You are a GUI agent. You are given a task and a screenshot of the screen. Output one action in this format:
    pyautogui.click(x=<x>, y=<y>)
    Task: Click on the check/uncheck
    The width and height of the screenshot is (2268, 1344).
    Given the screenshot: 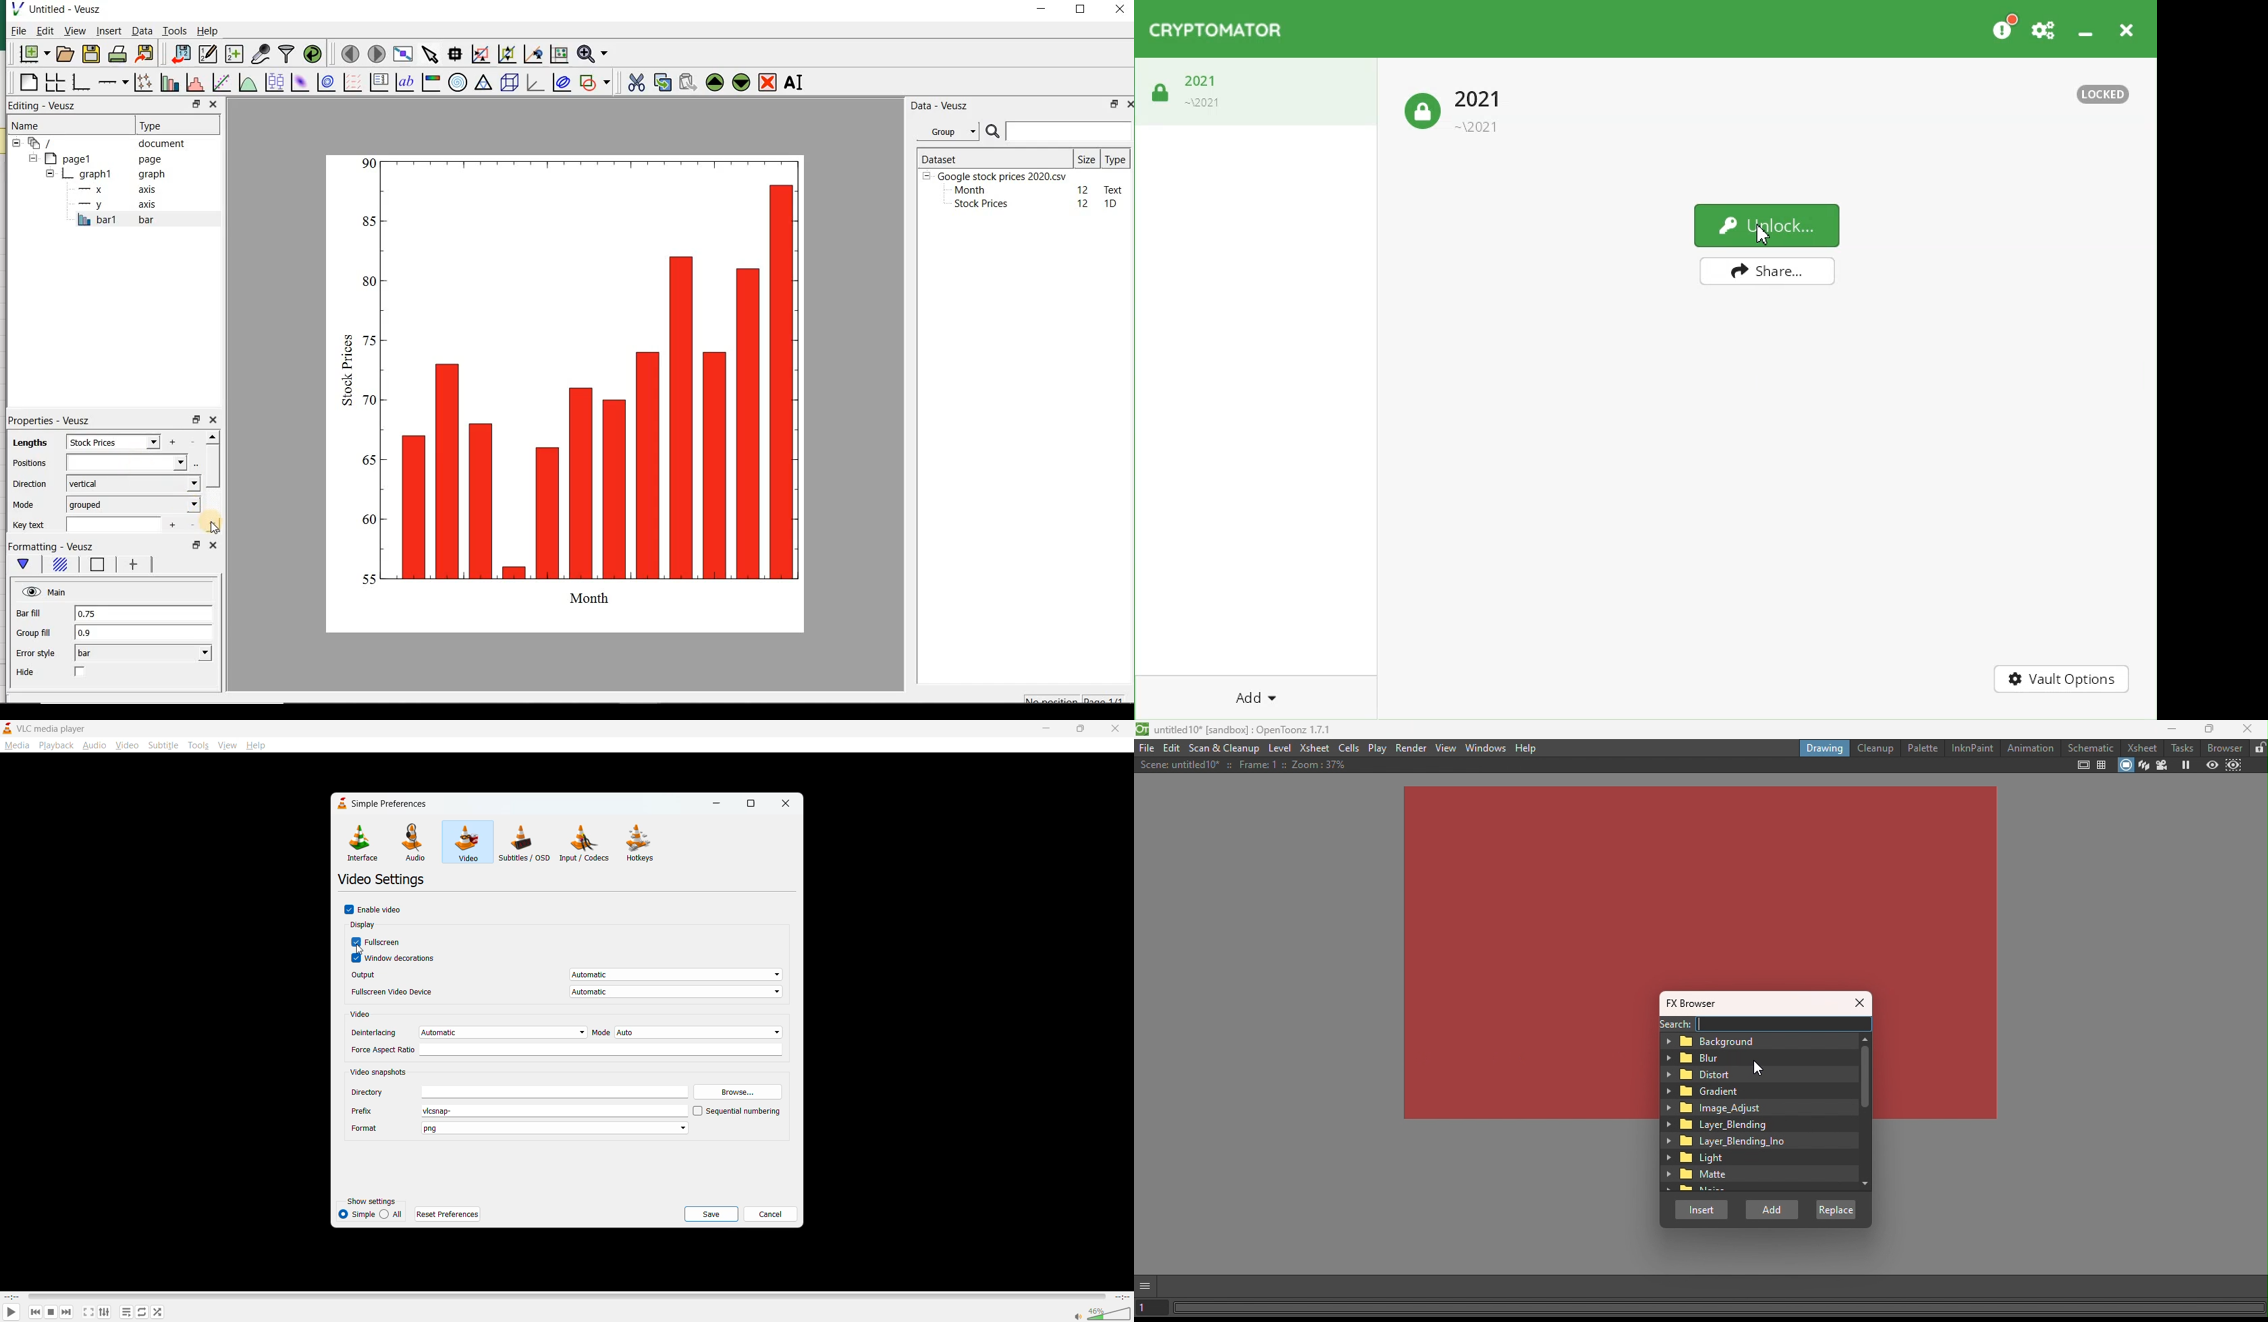 What is the action you would take?
    pyautogui.click(x=81, y=673)
    